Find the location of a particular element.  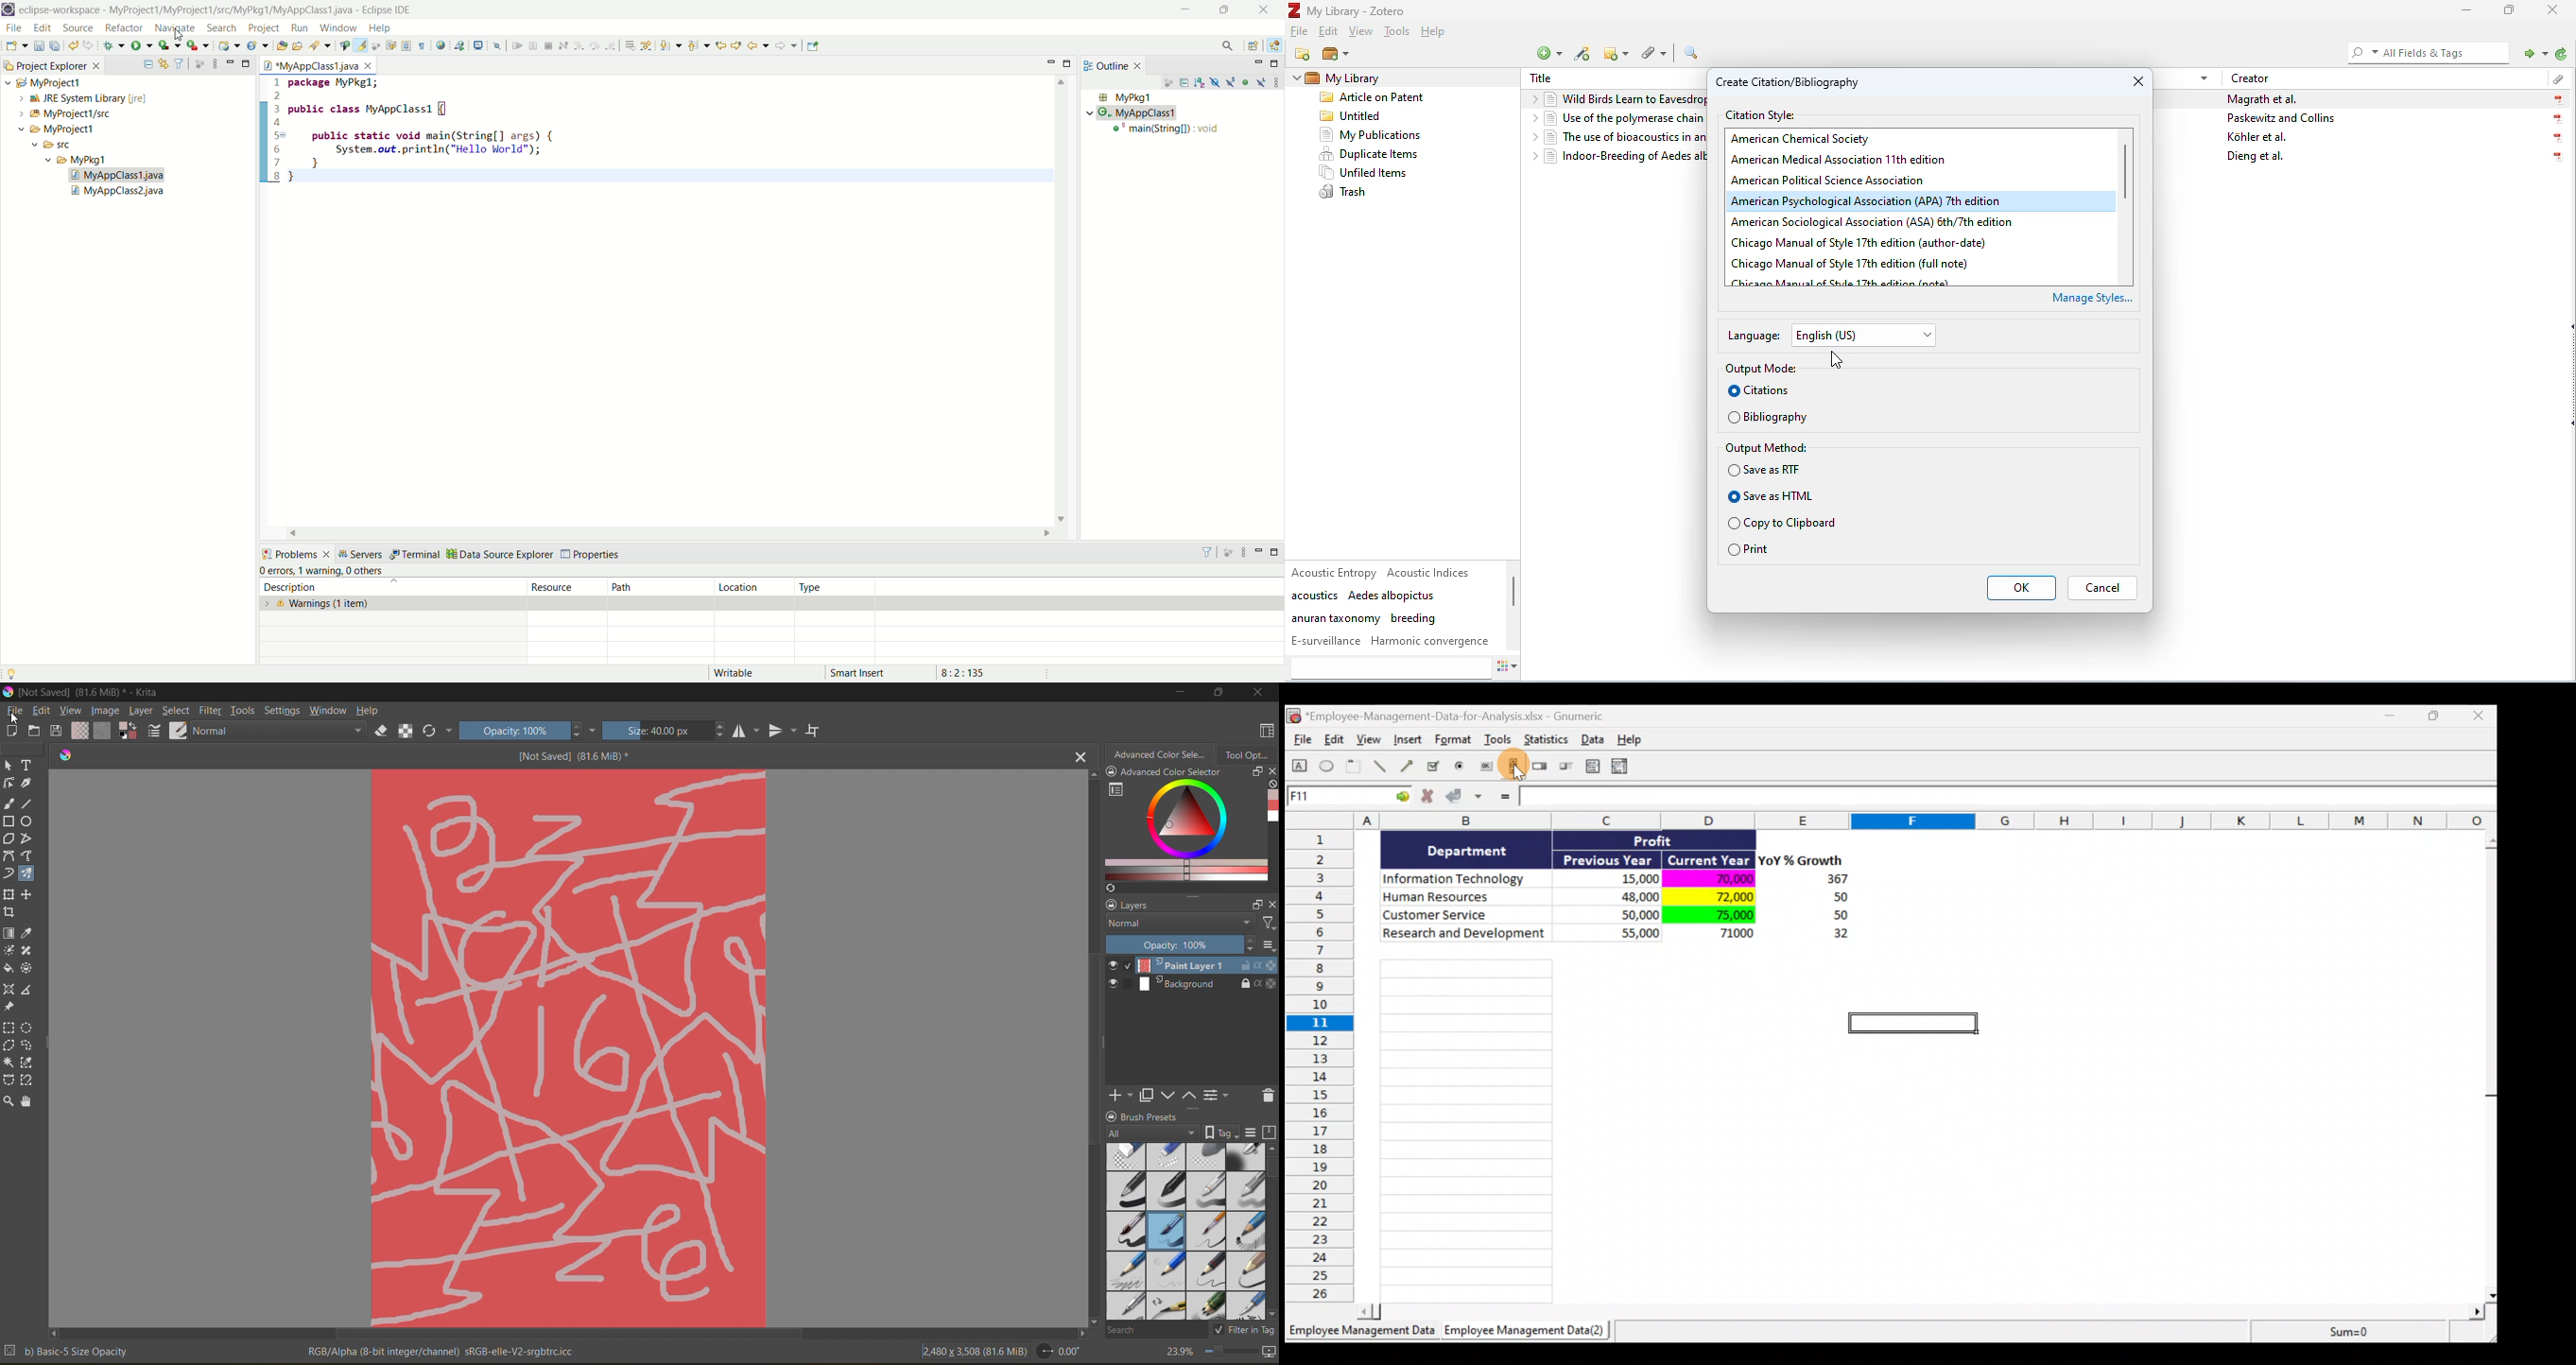

Accept changes is located at coordinates (1466, 801).